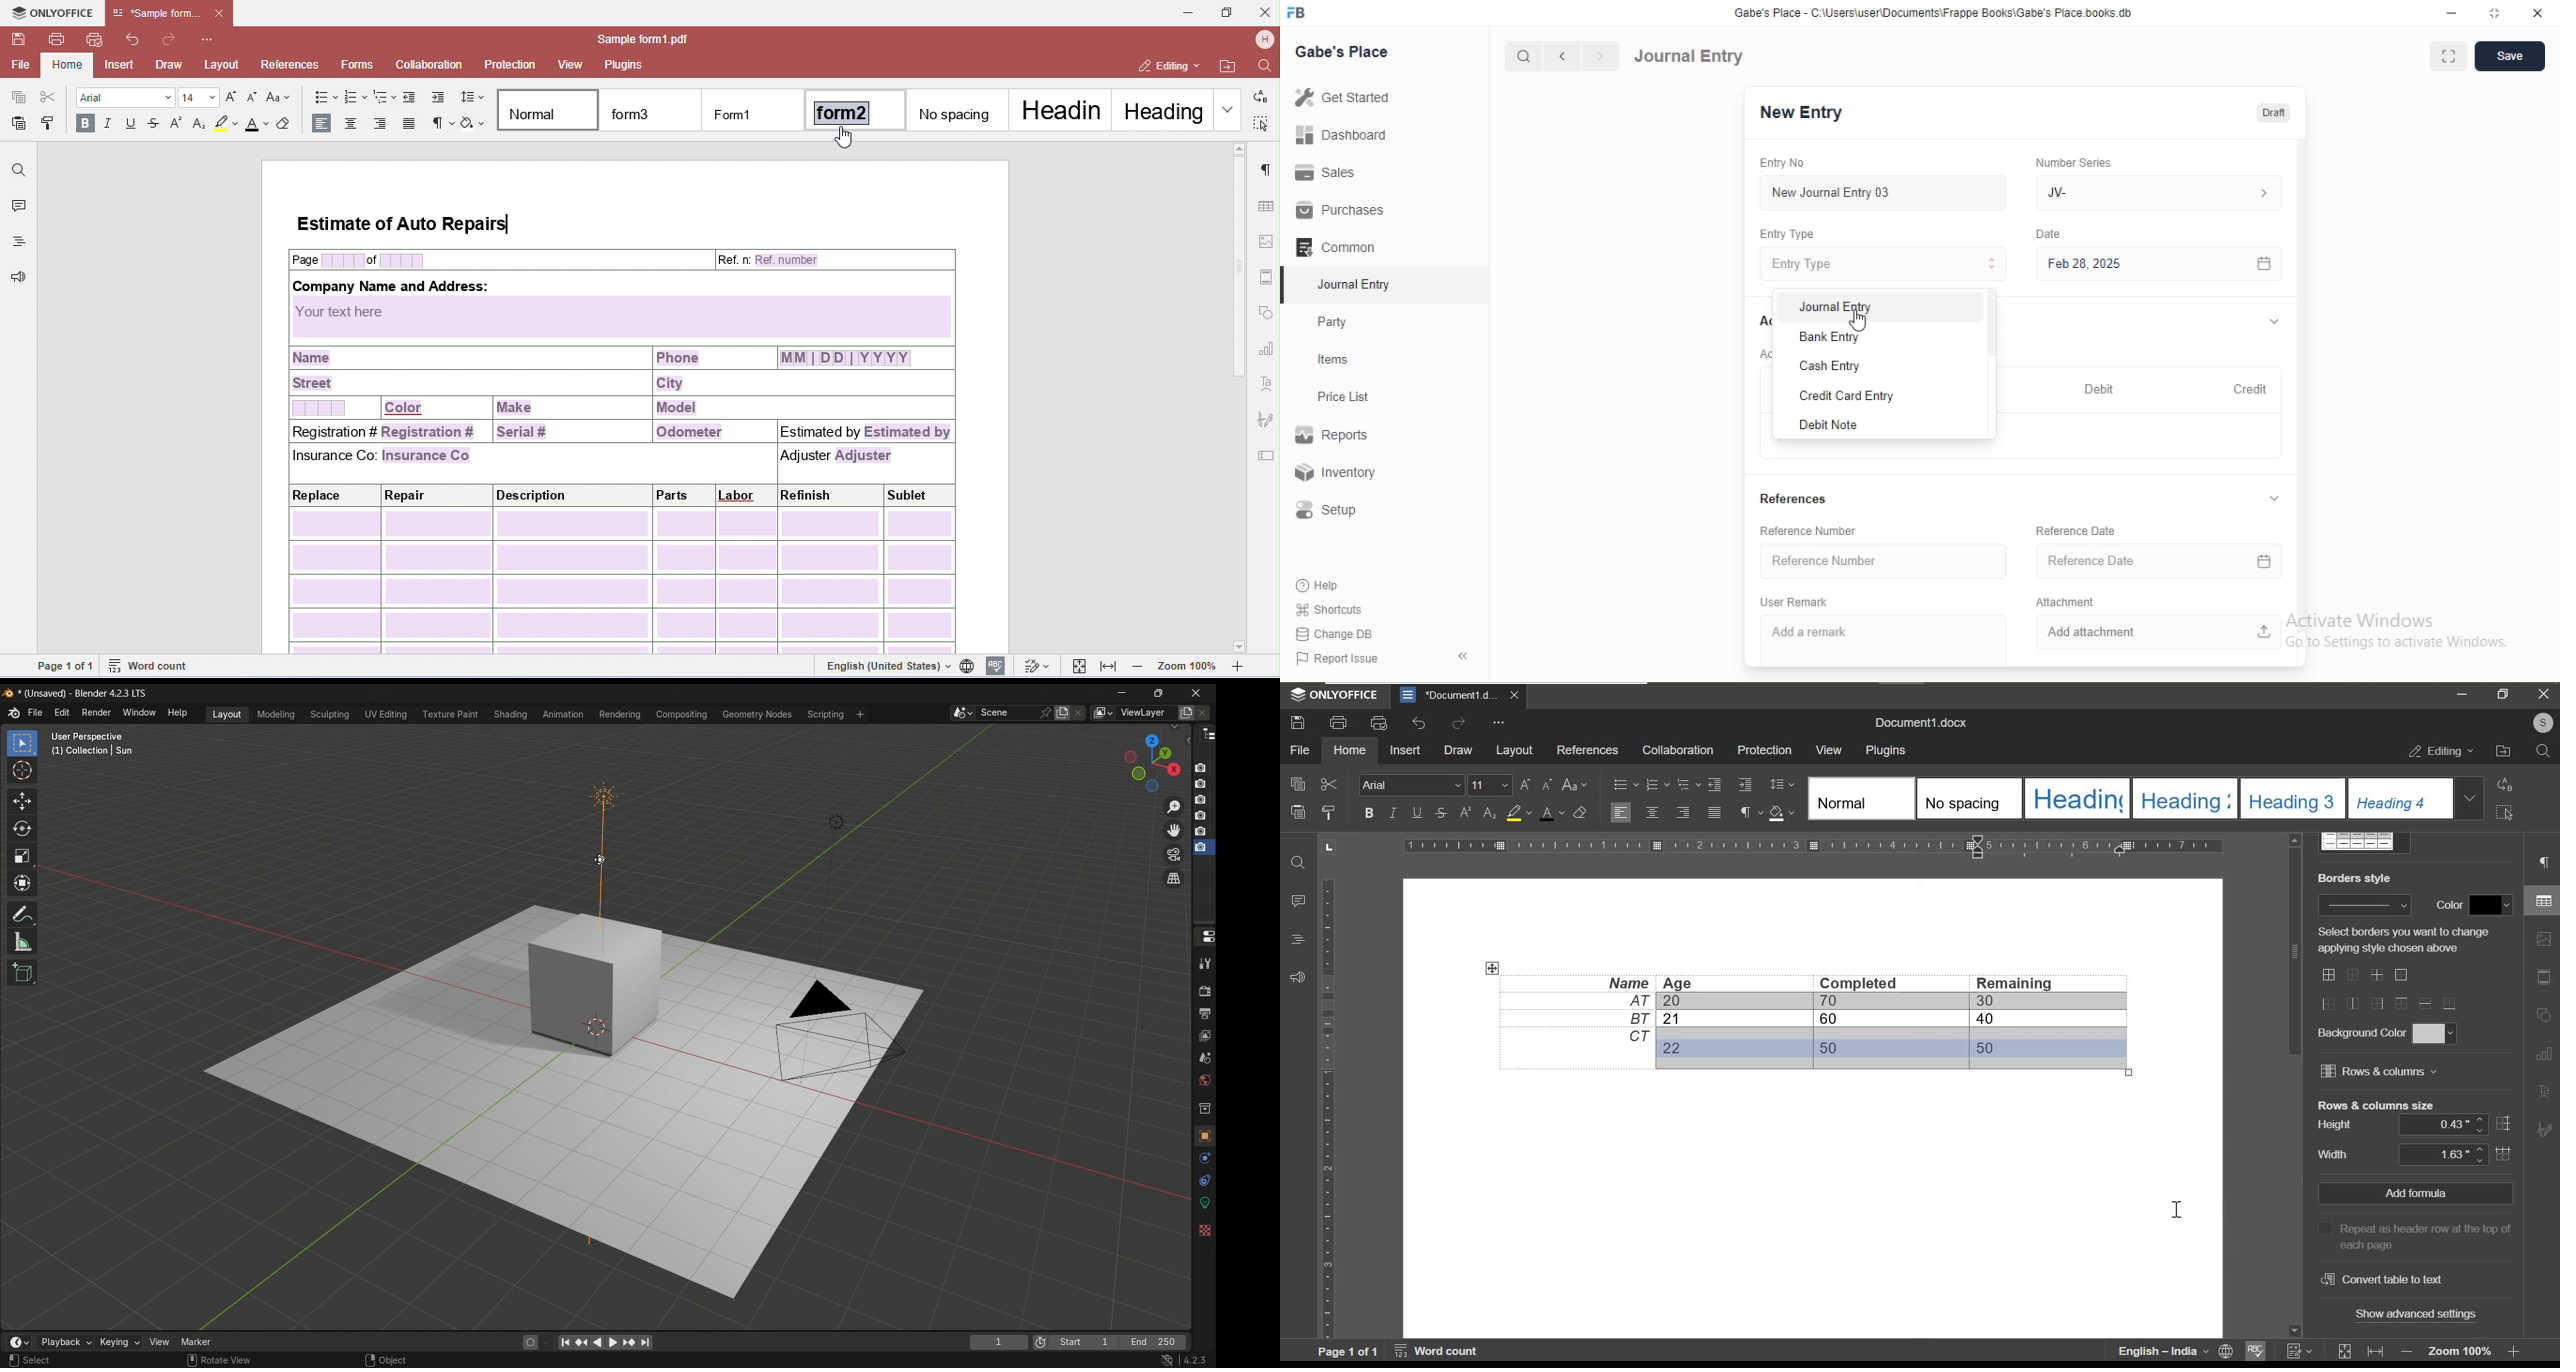 This screenshot has width=2576, height=1372. Describe the element at coordinates (1046, 711) in the screenshot. I see `pin scene to workplace` at that location.